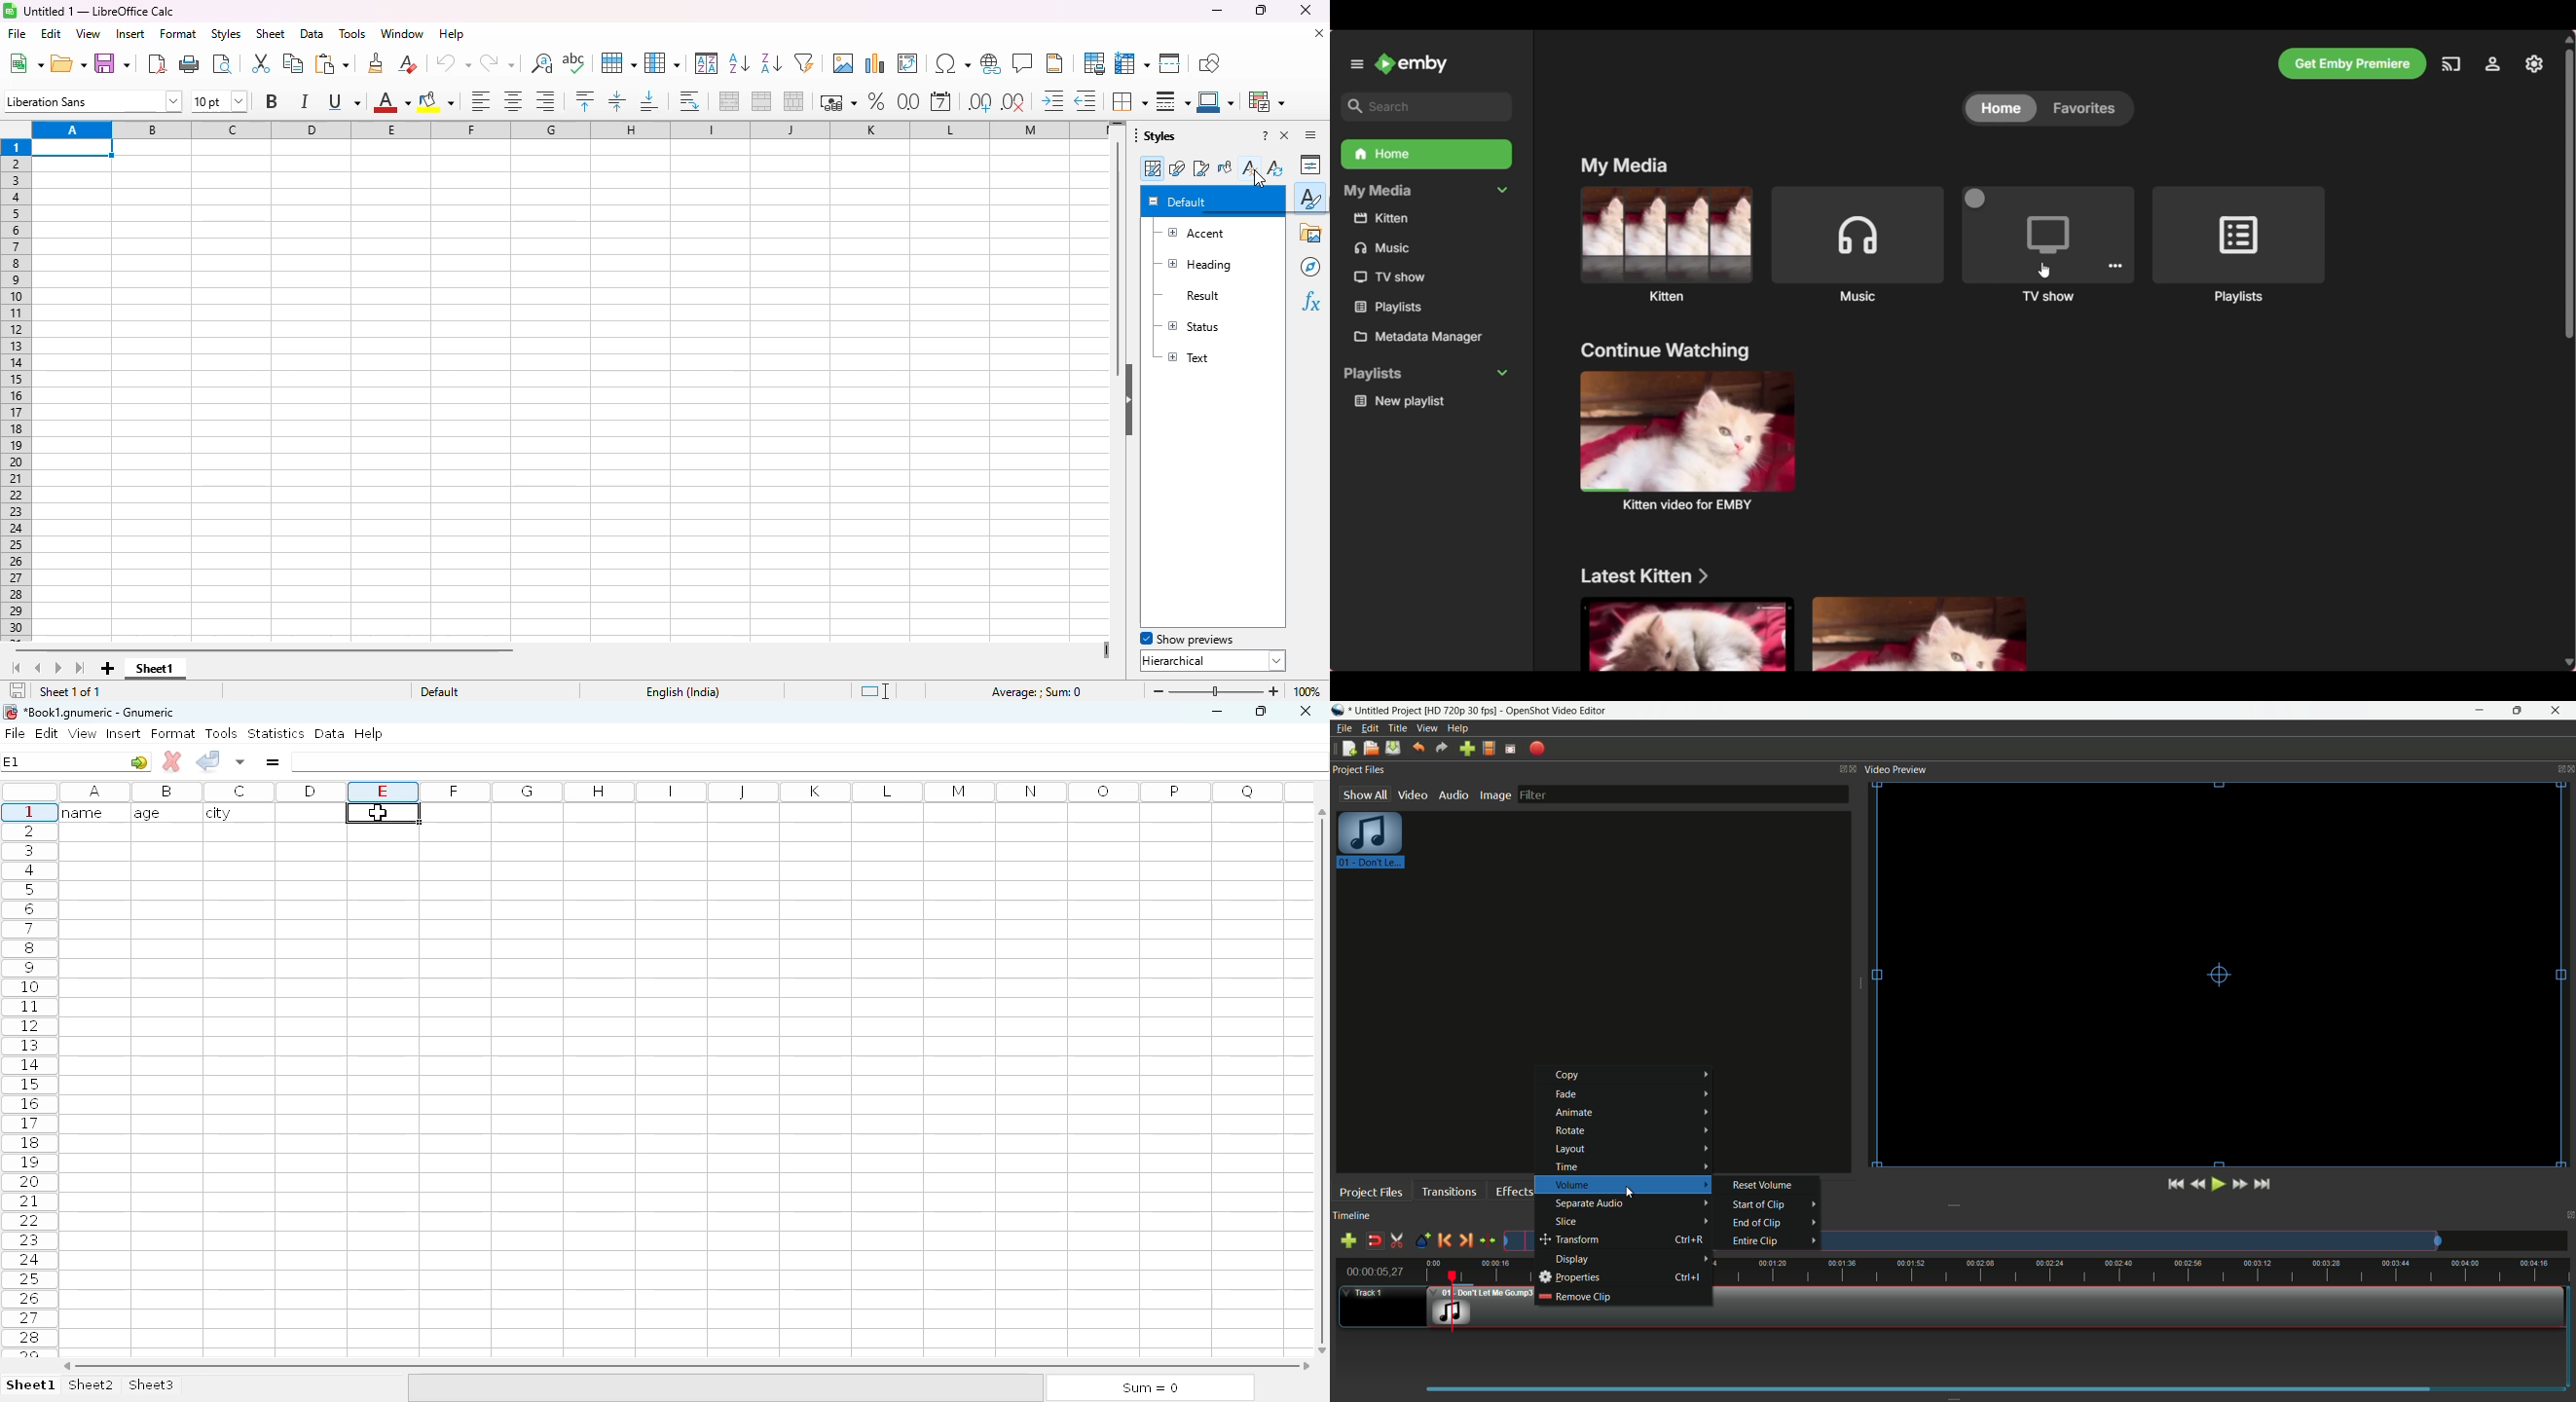 The height and width of the screenshot is (1428, 2576). What do you see at coordinates (108, 669) in the screenshot?
I see `add new sheet` at bounding box center [108, 669].